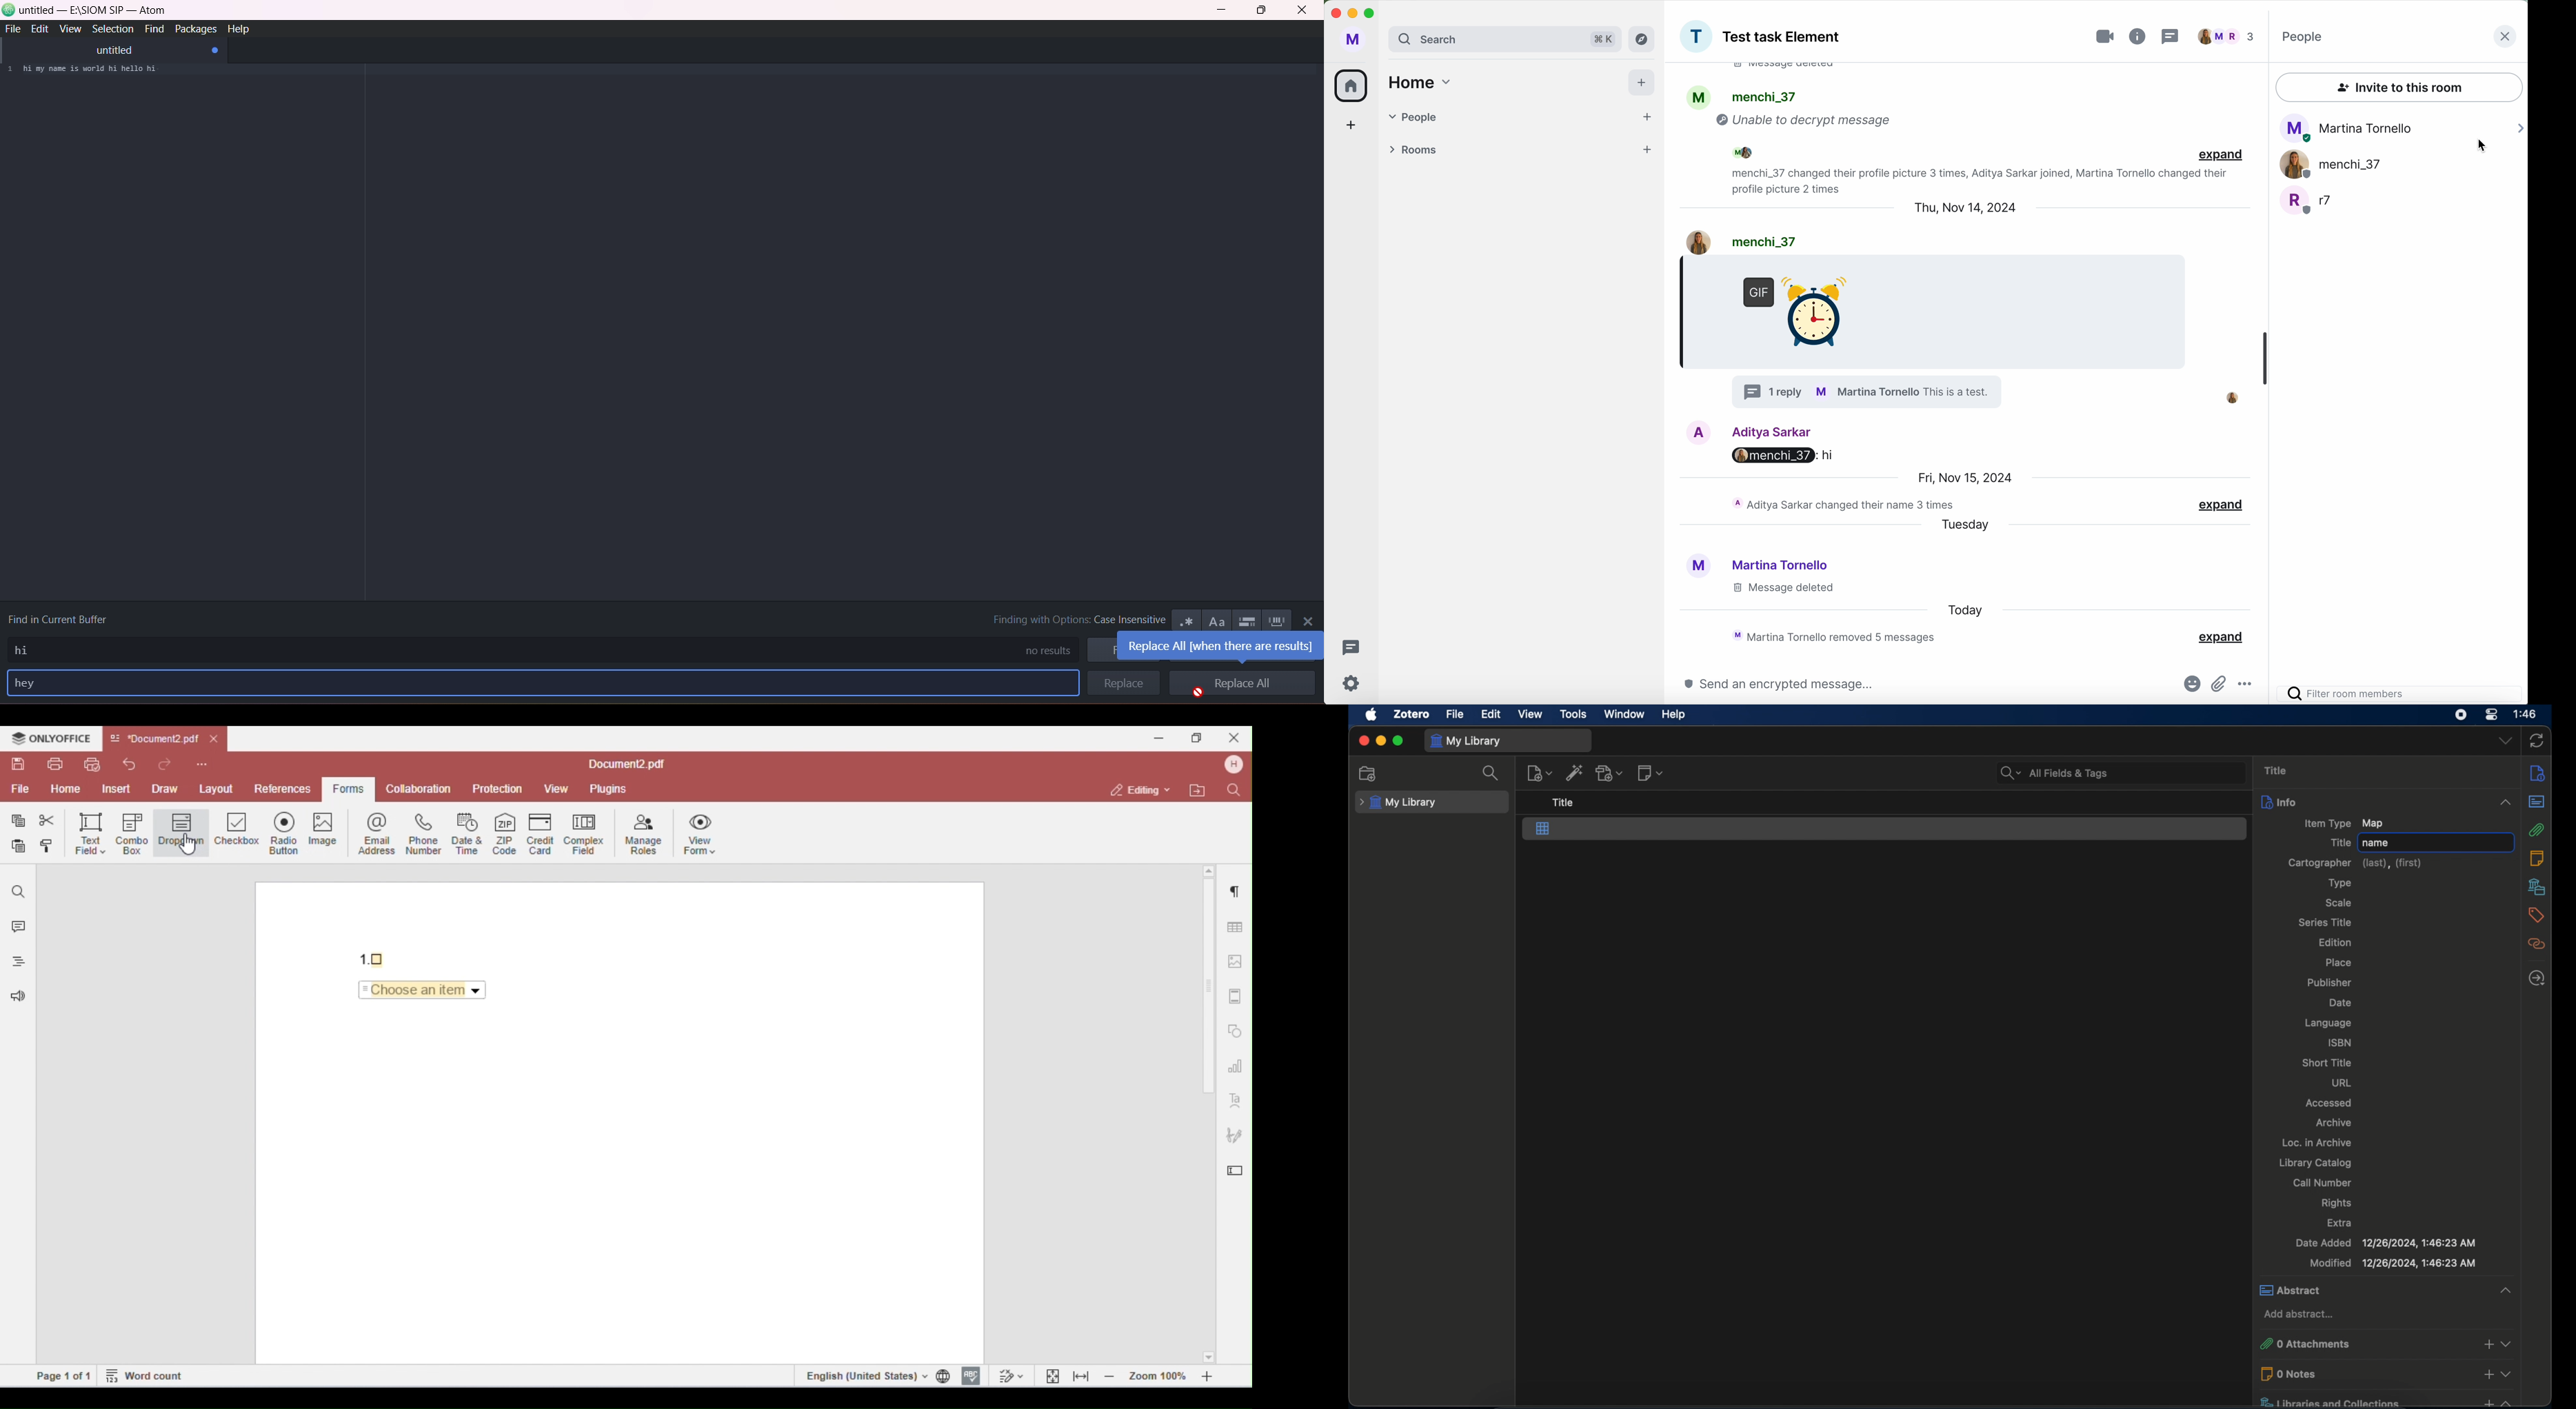 Image resolution: width=2576 pixels, height=1428 pixels. I want to click on Cartographer, so click(2317, 862).